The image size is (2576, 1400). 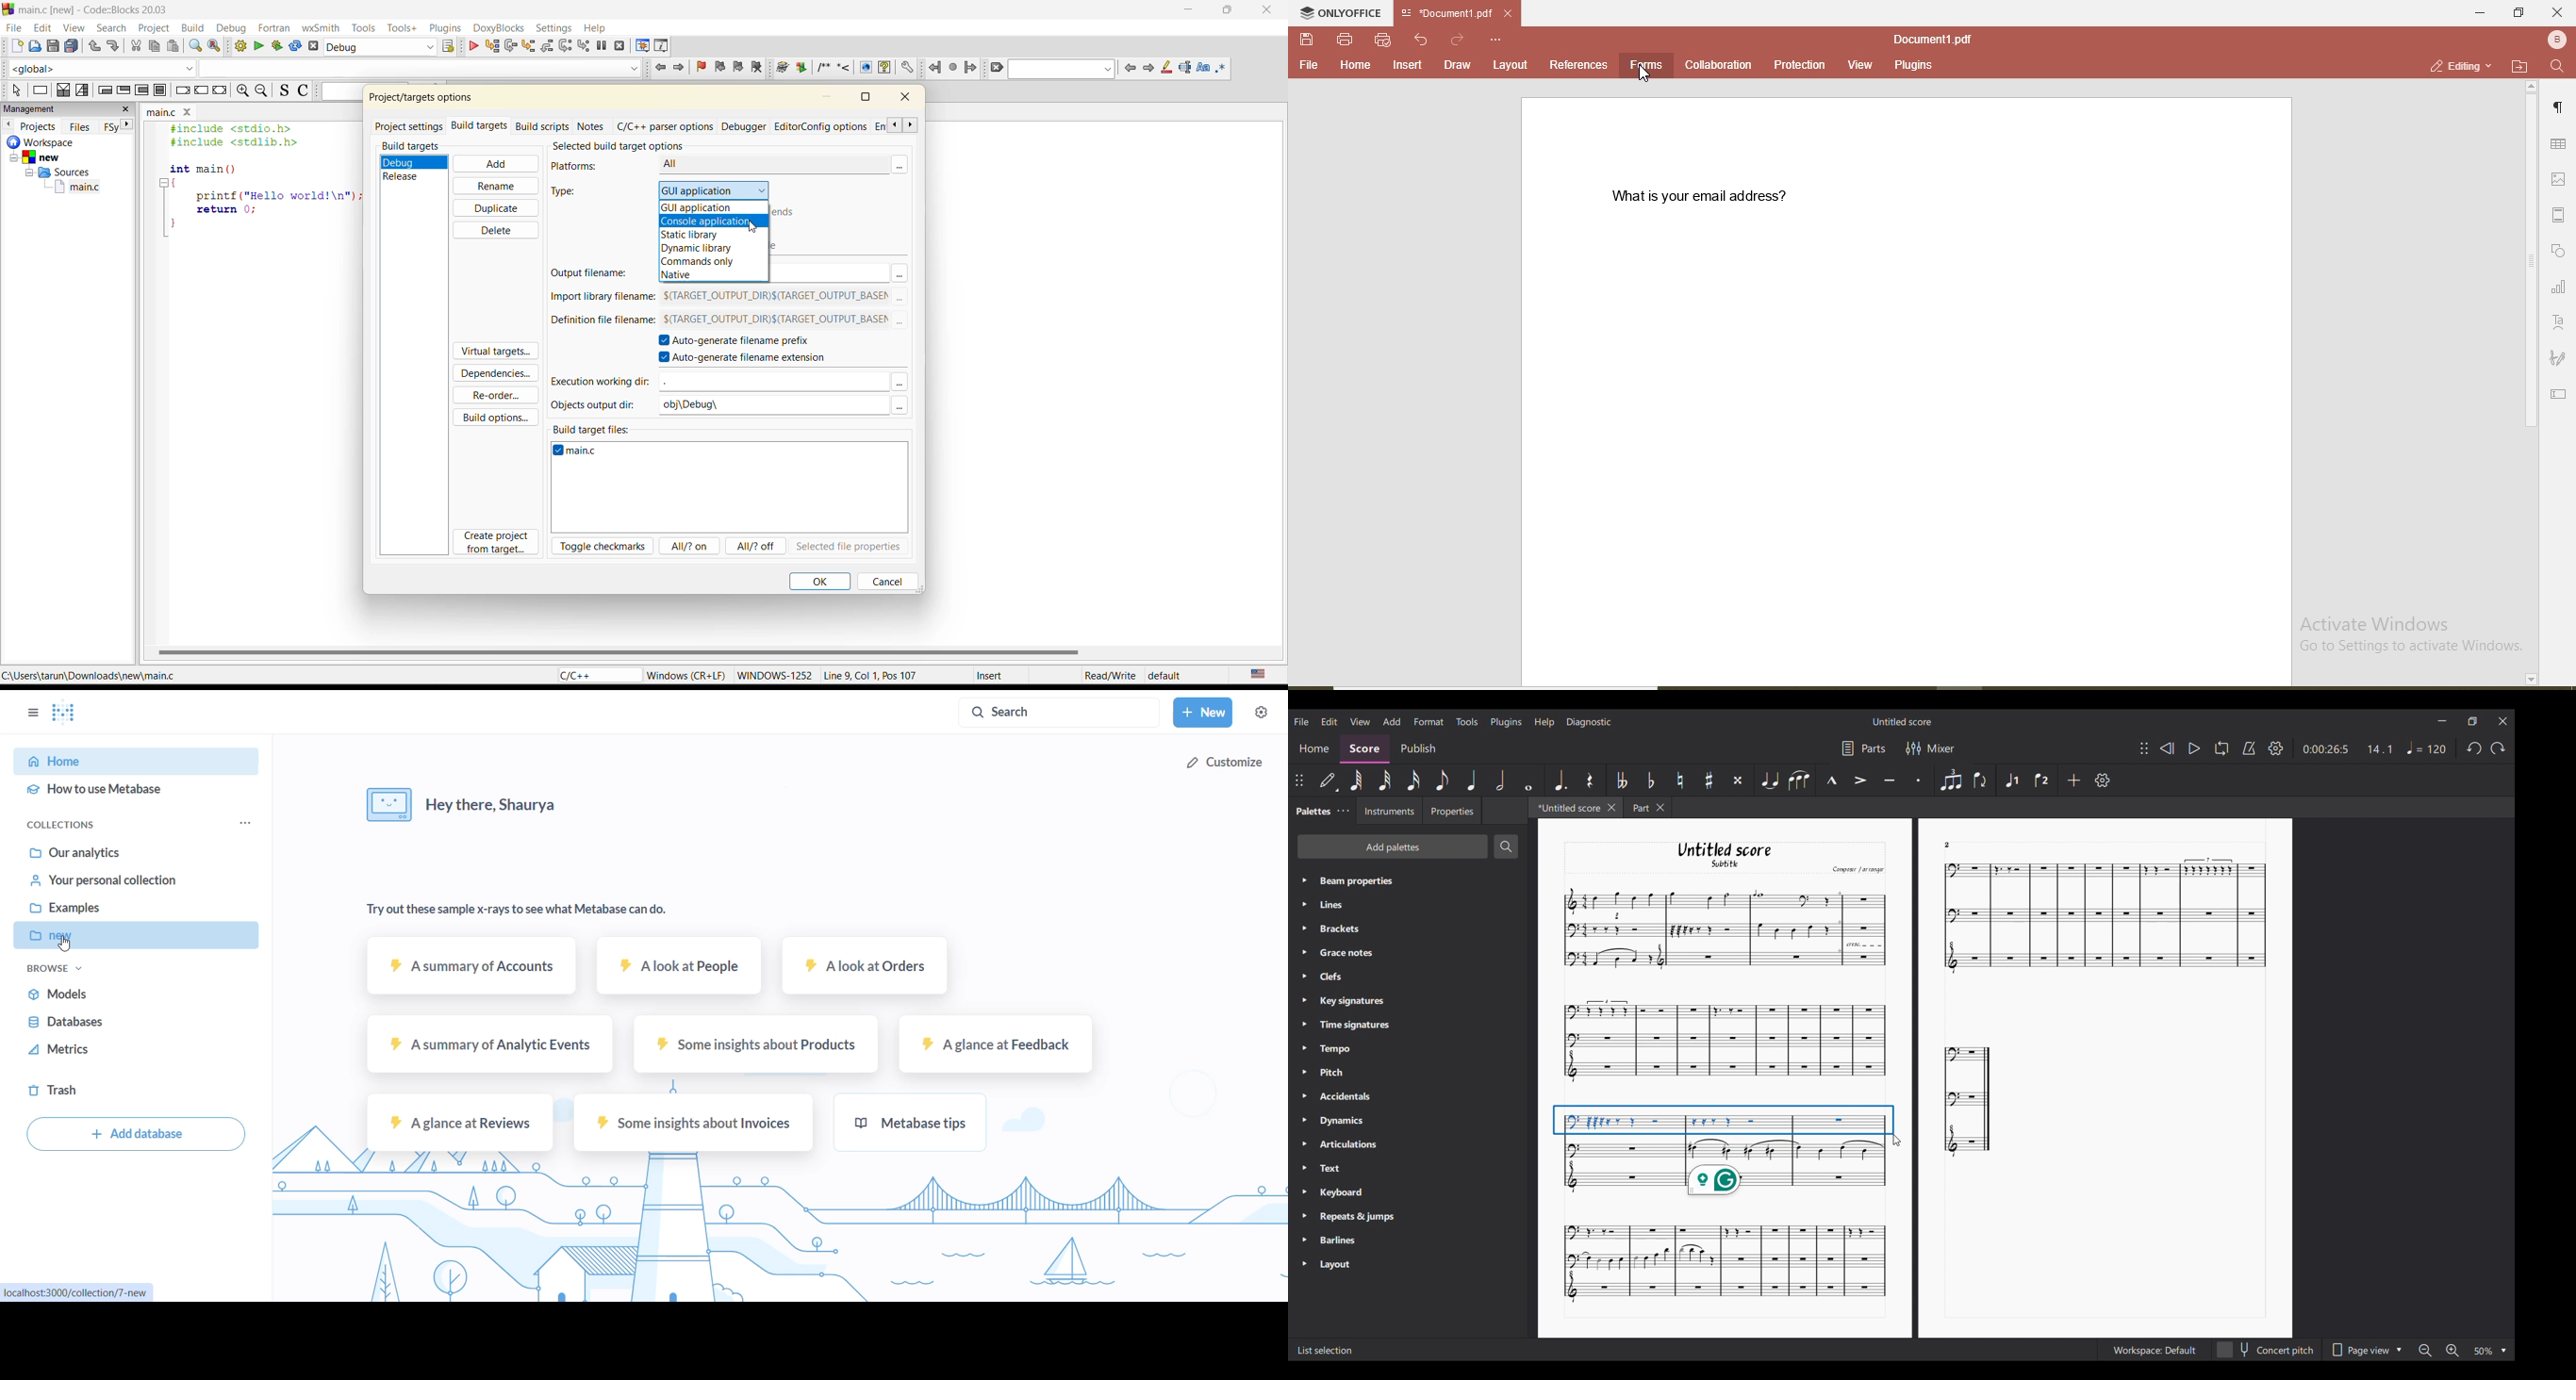 What do you see at coordinates (659, 68) in the screenshot?
I see `jump back` at bounding box center [659, 68].